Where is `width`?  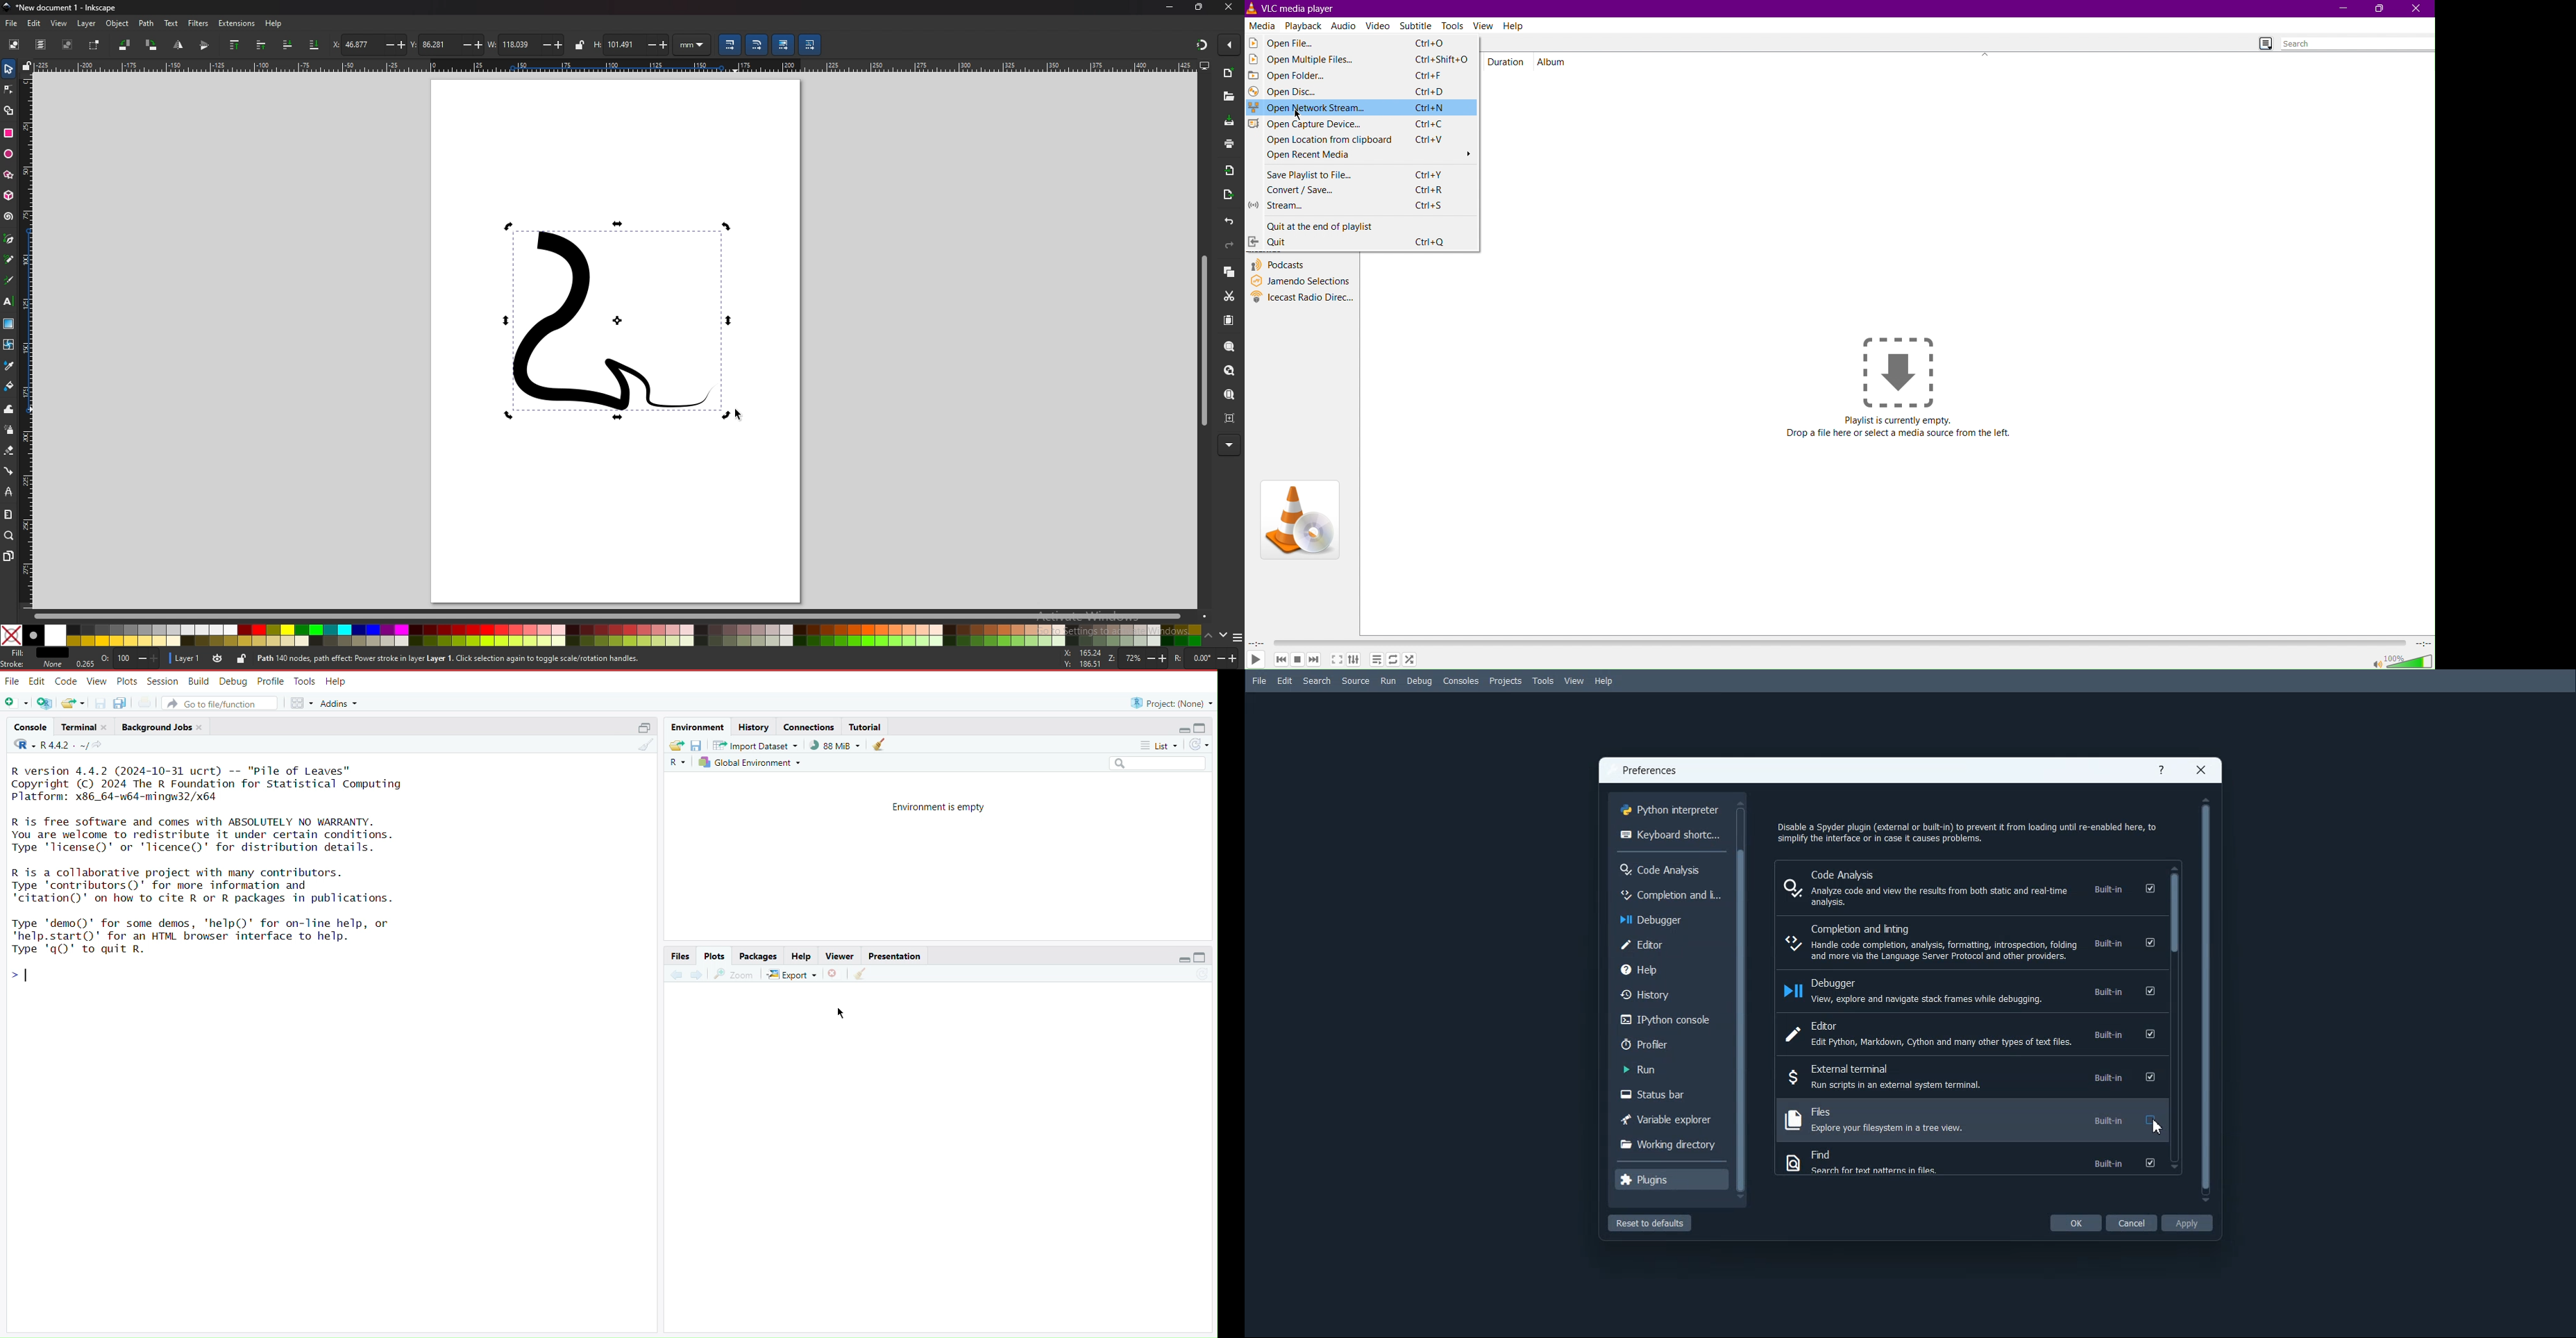 width is located at coordinates (525, 45).